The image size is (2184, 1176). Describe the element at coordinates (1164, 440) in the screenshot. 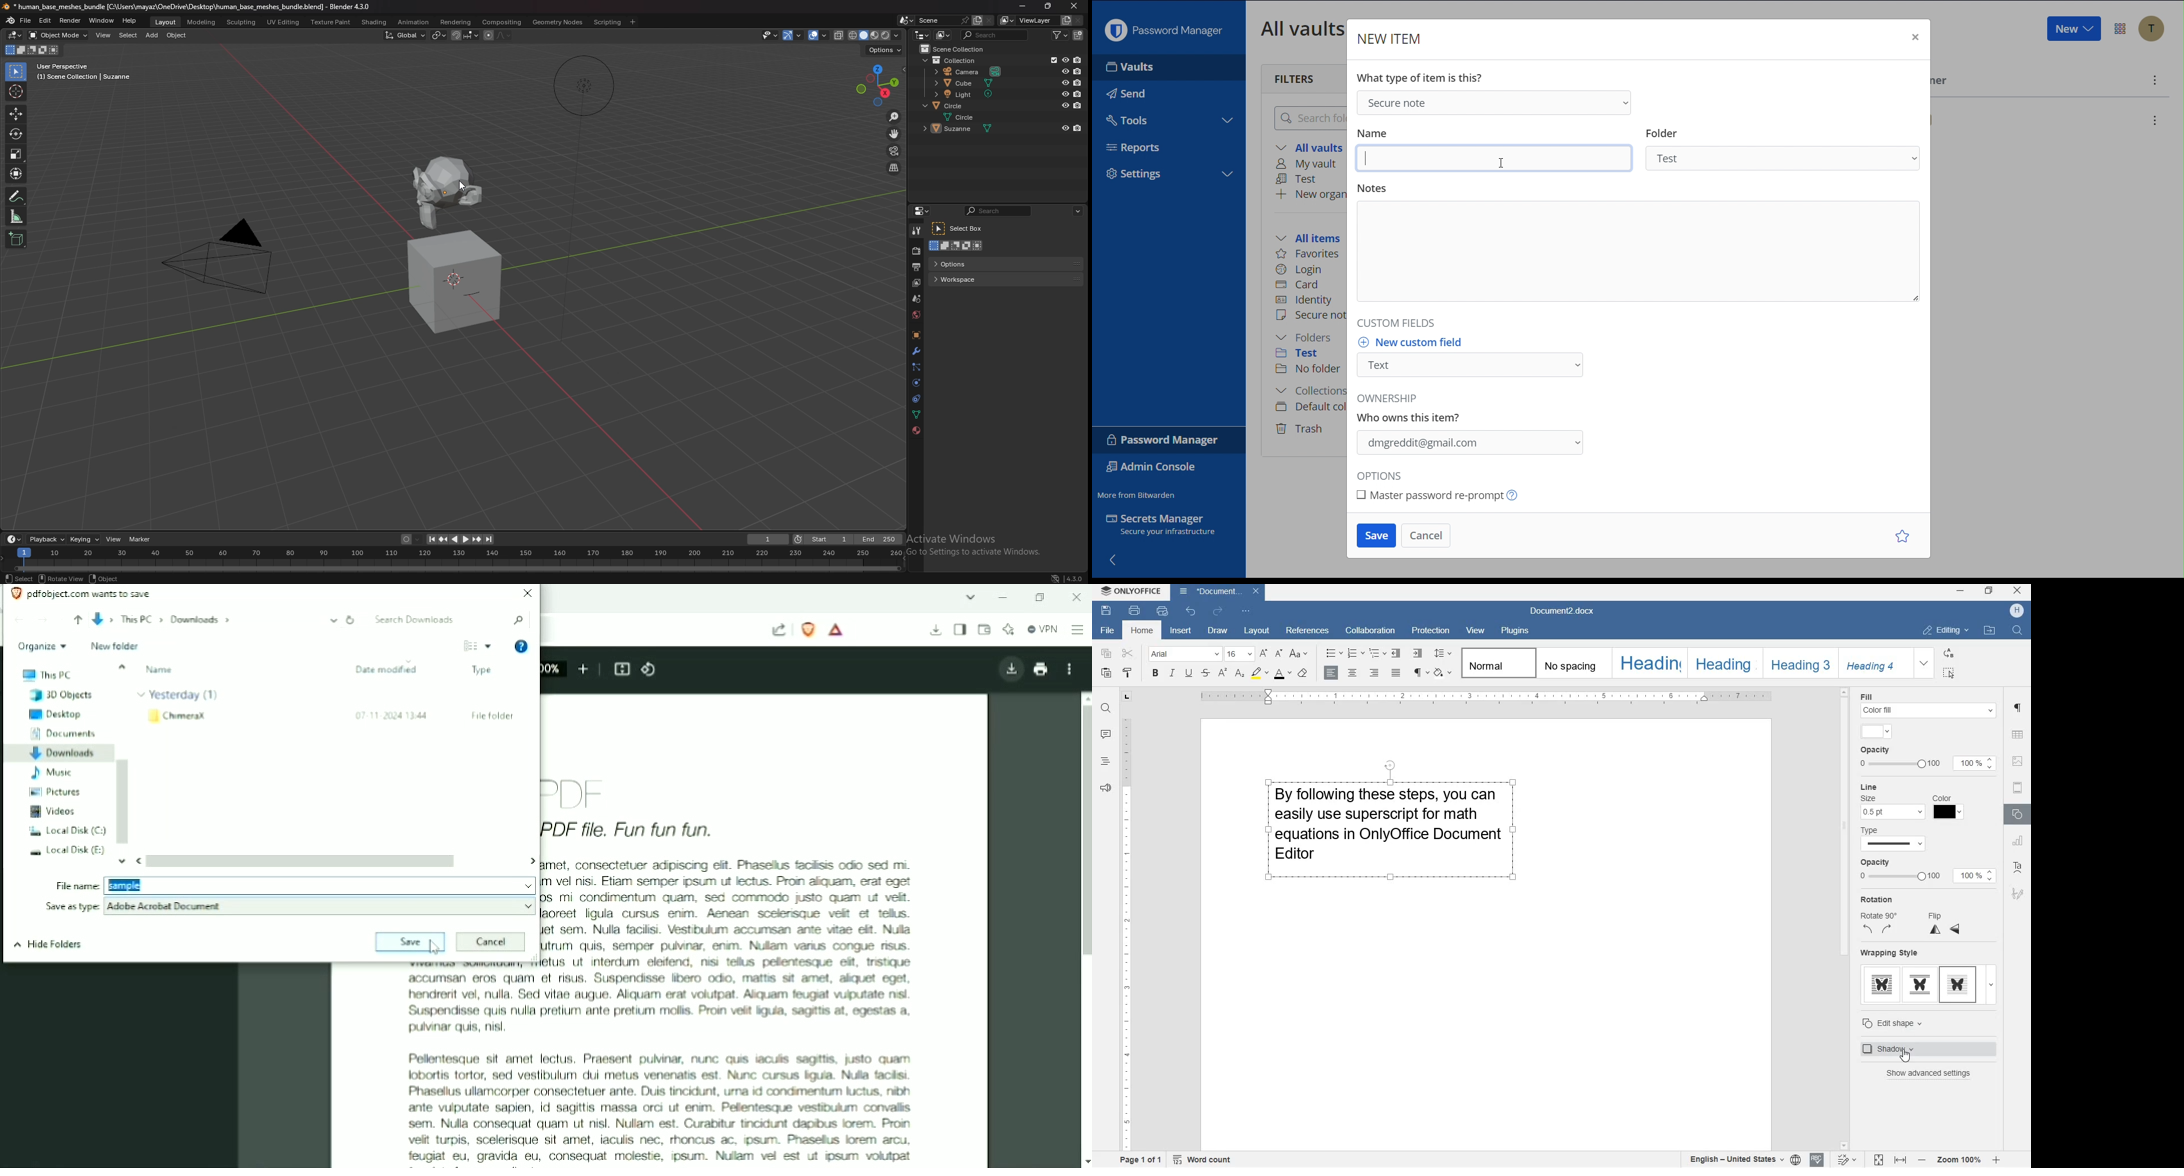

I see `Password Manager` at that location.